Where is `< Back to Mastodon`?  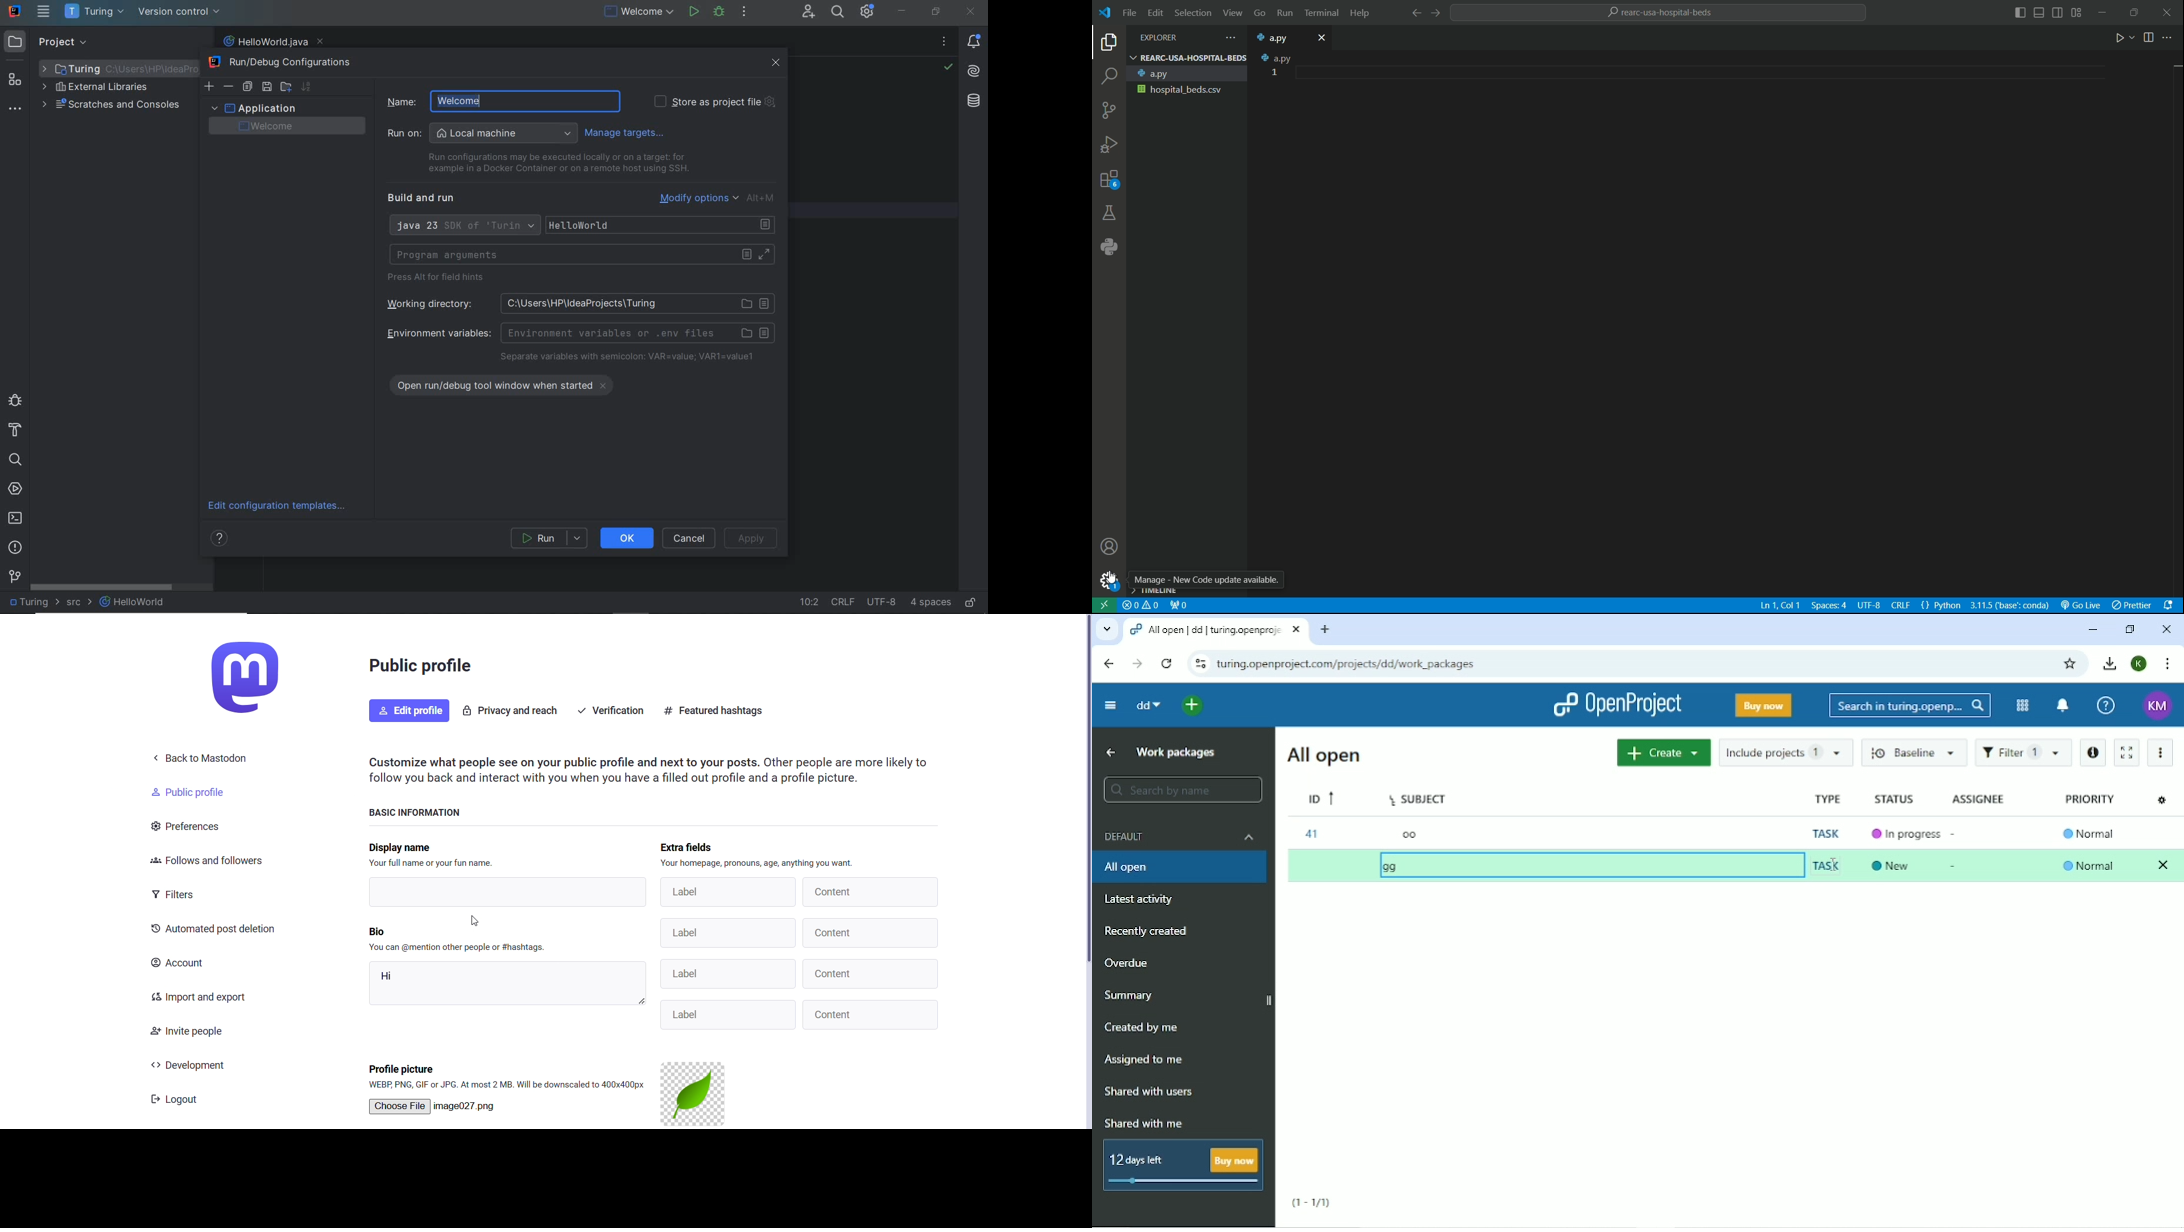 < Back to Mastodon is located at coordinates (197, 757).